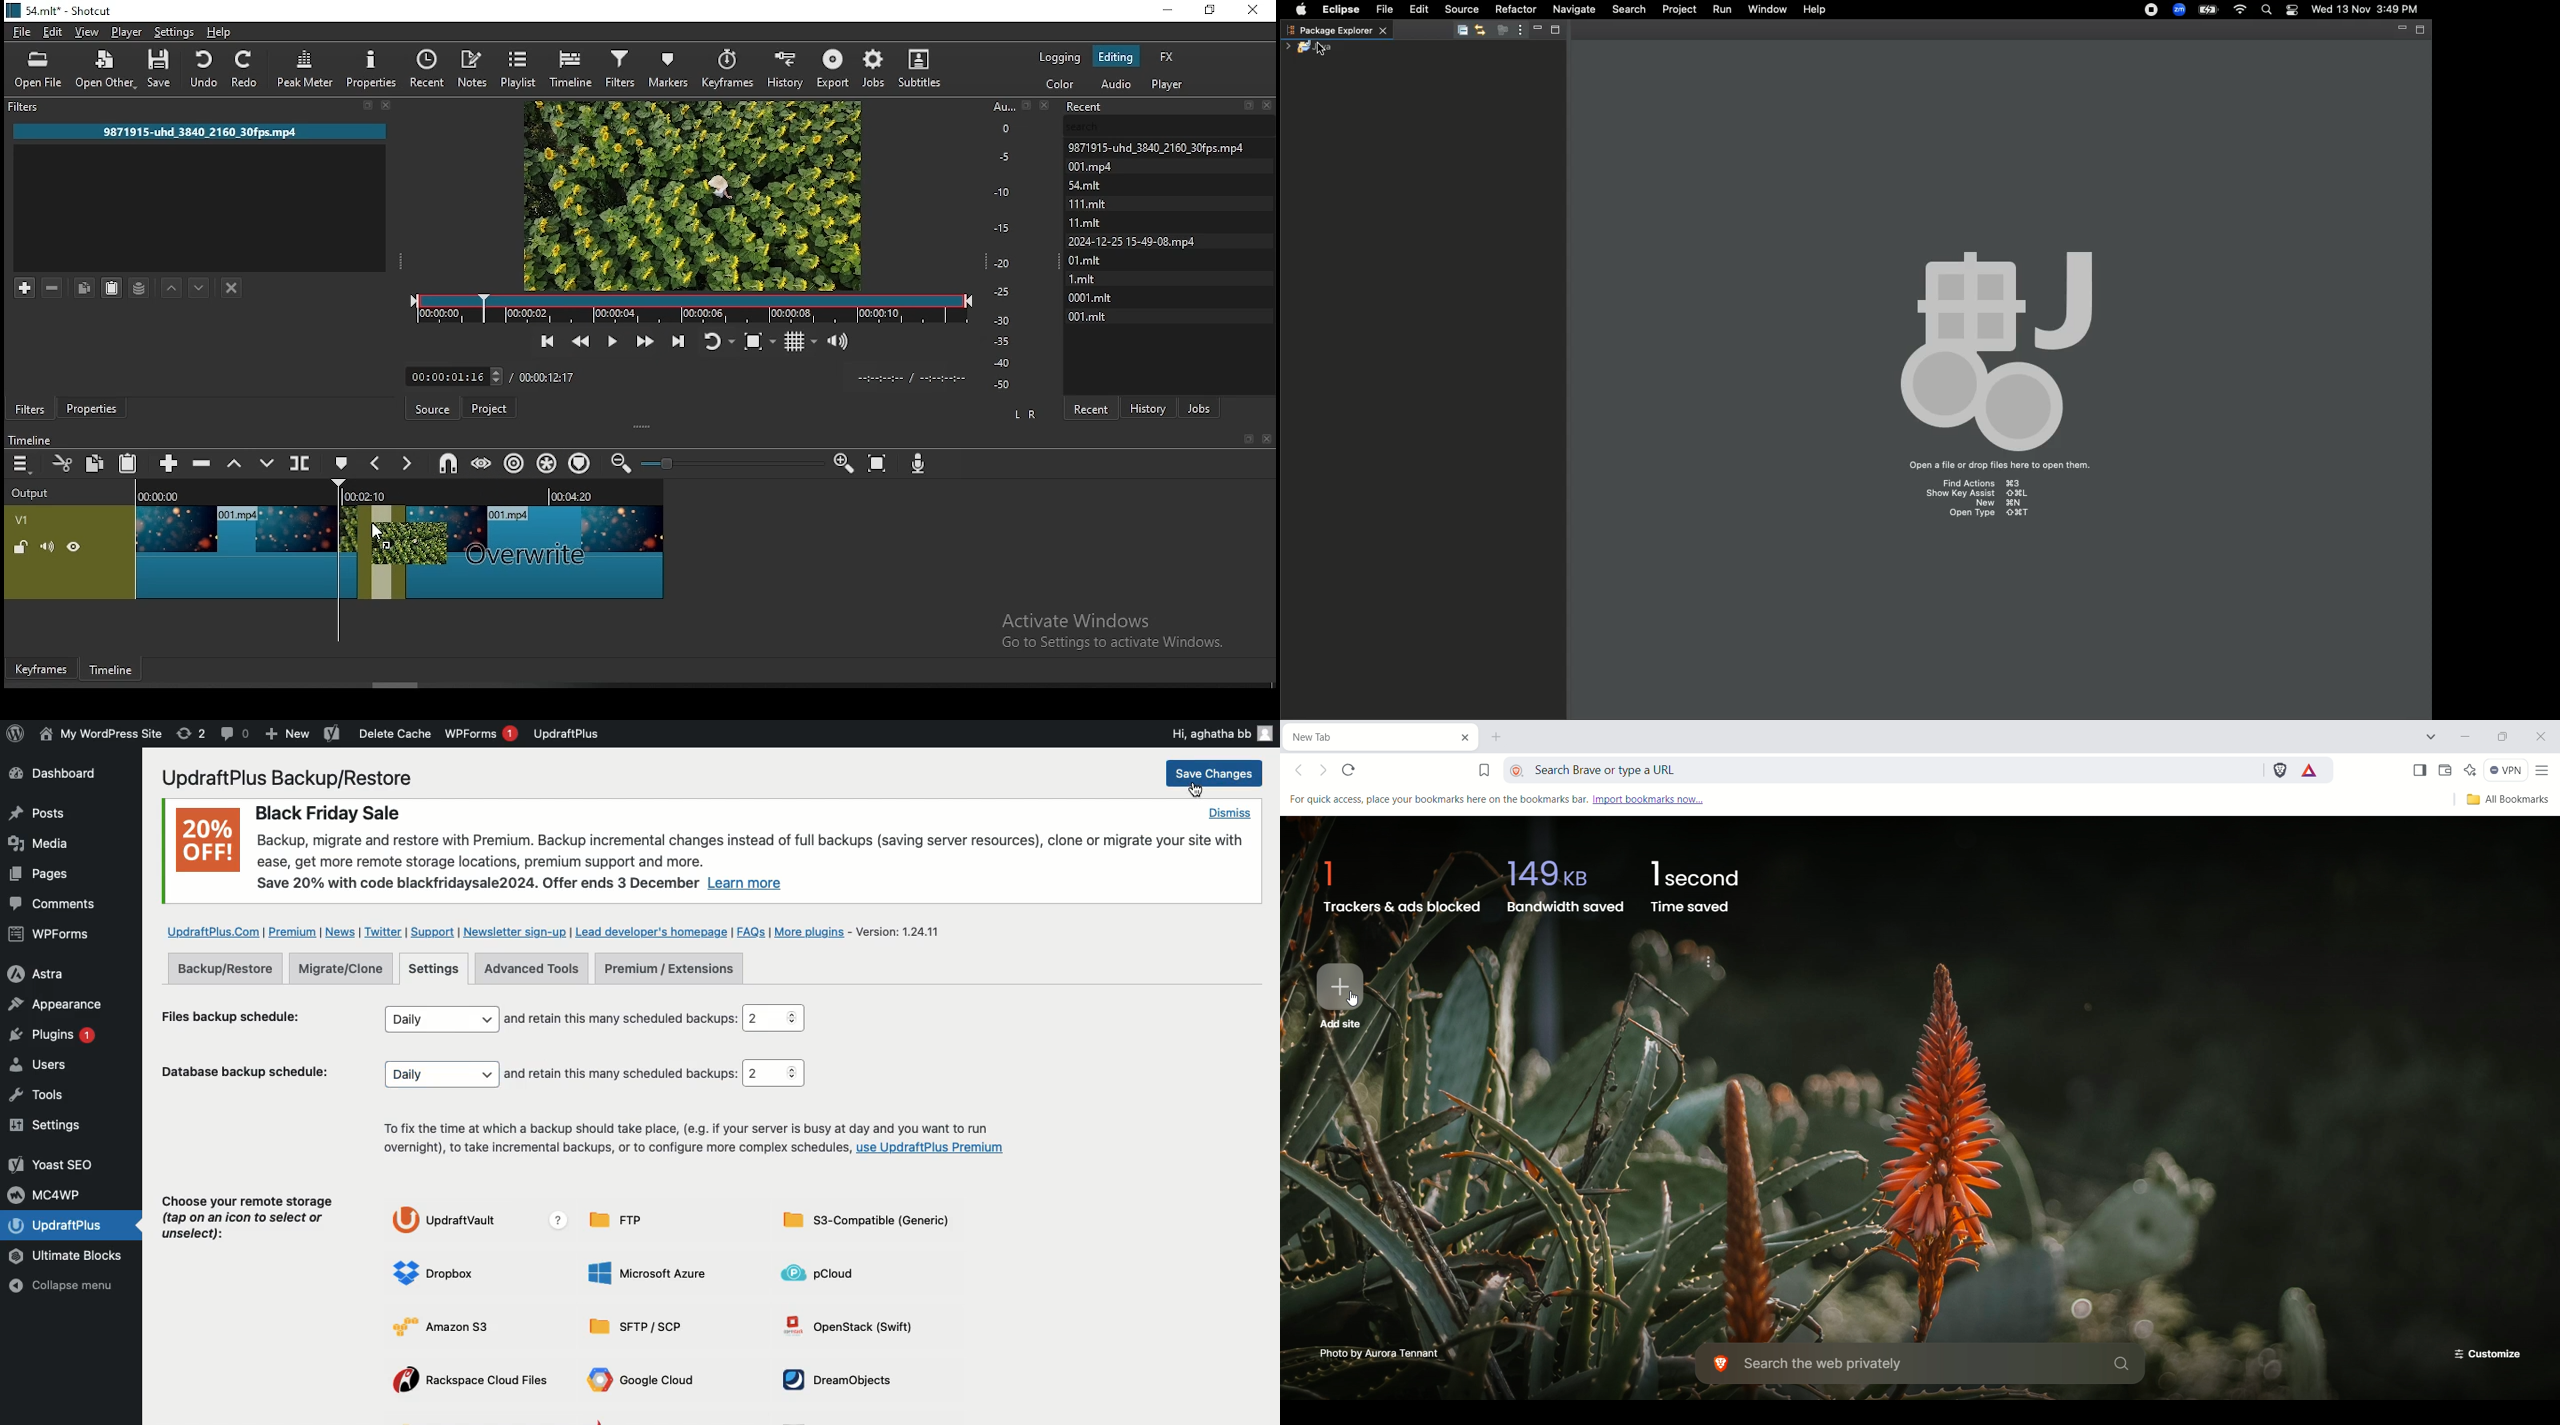 This screenshot has height=1428, width=2576. I want to click on timeline, so click(113, 673).